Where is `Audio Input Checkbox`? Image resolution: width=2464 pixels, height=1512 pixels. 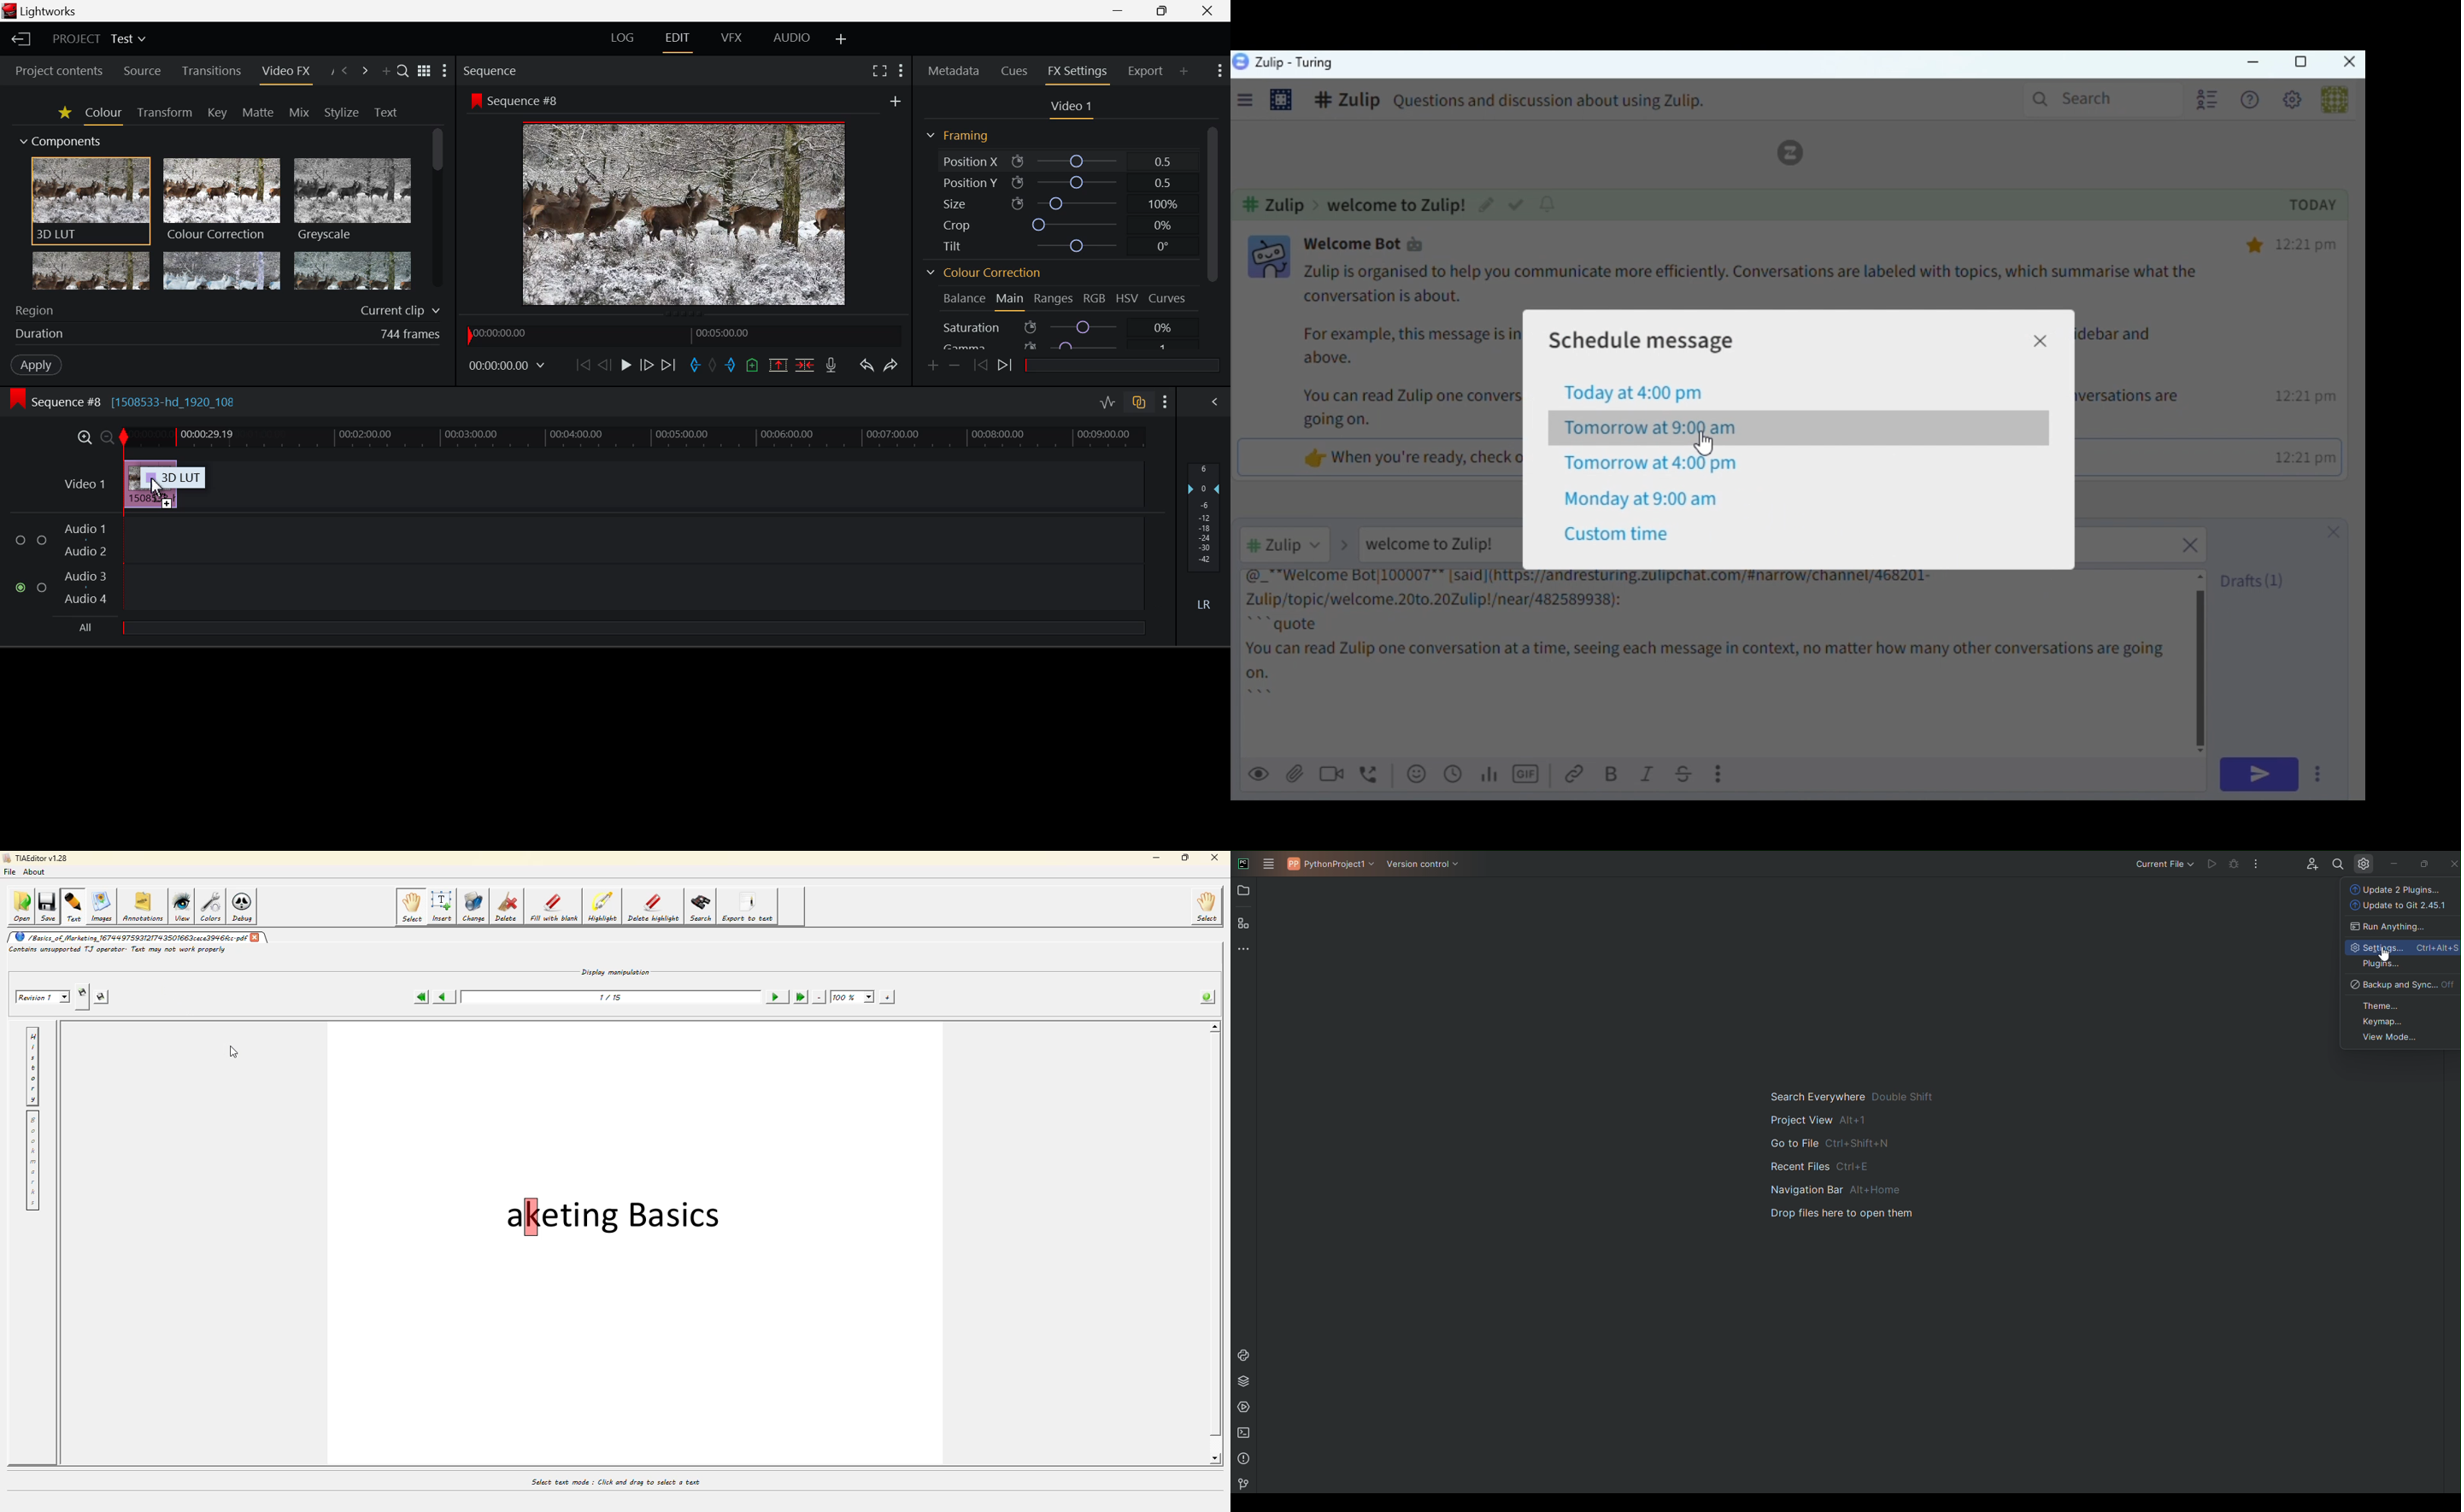
Audio Input Checkbox is located at coordinates (20, 587).